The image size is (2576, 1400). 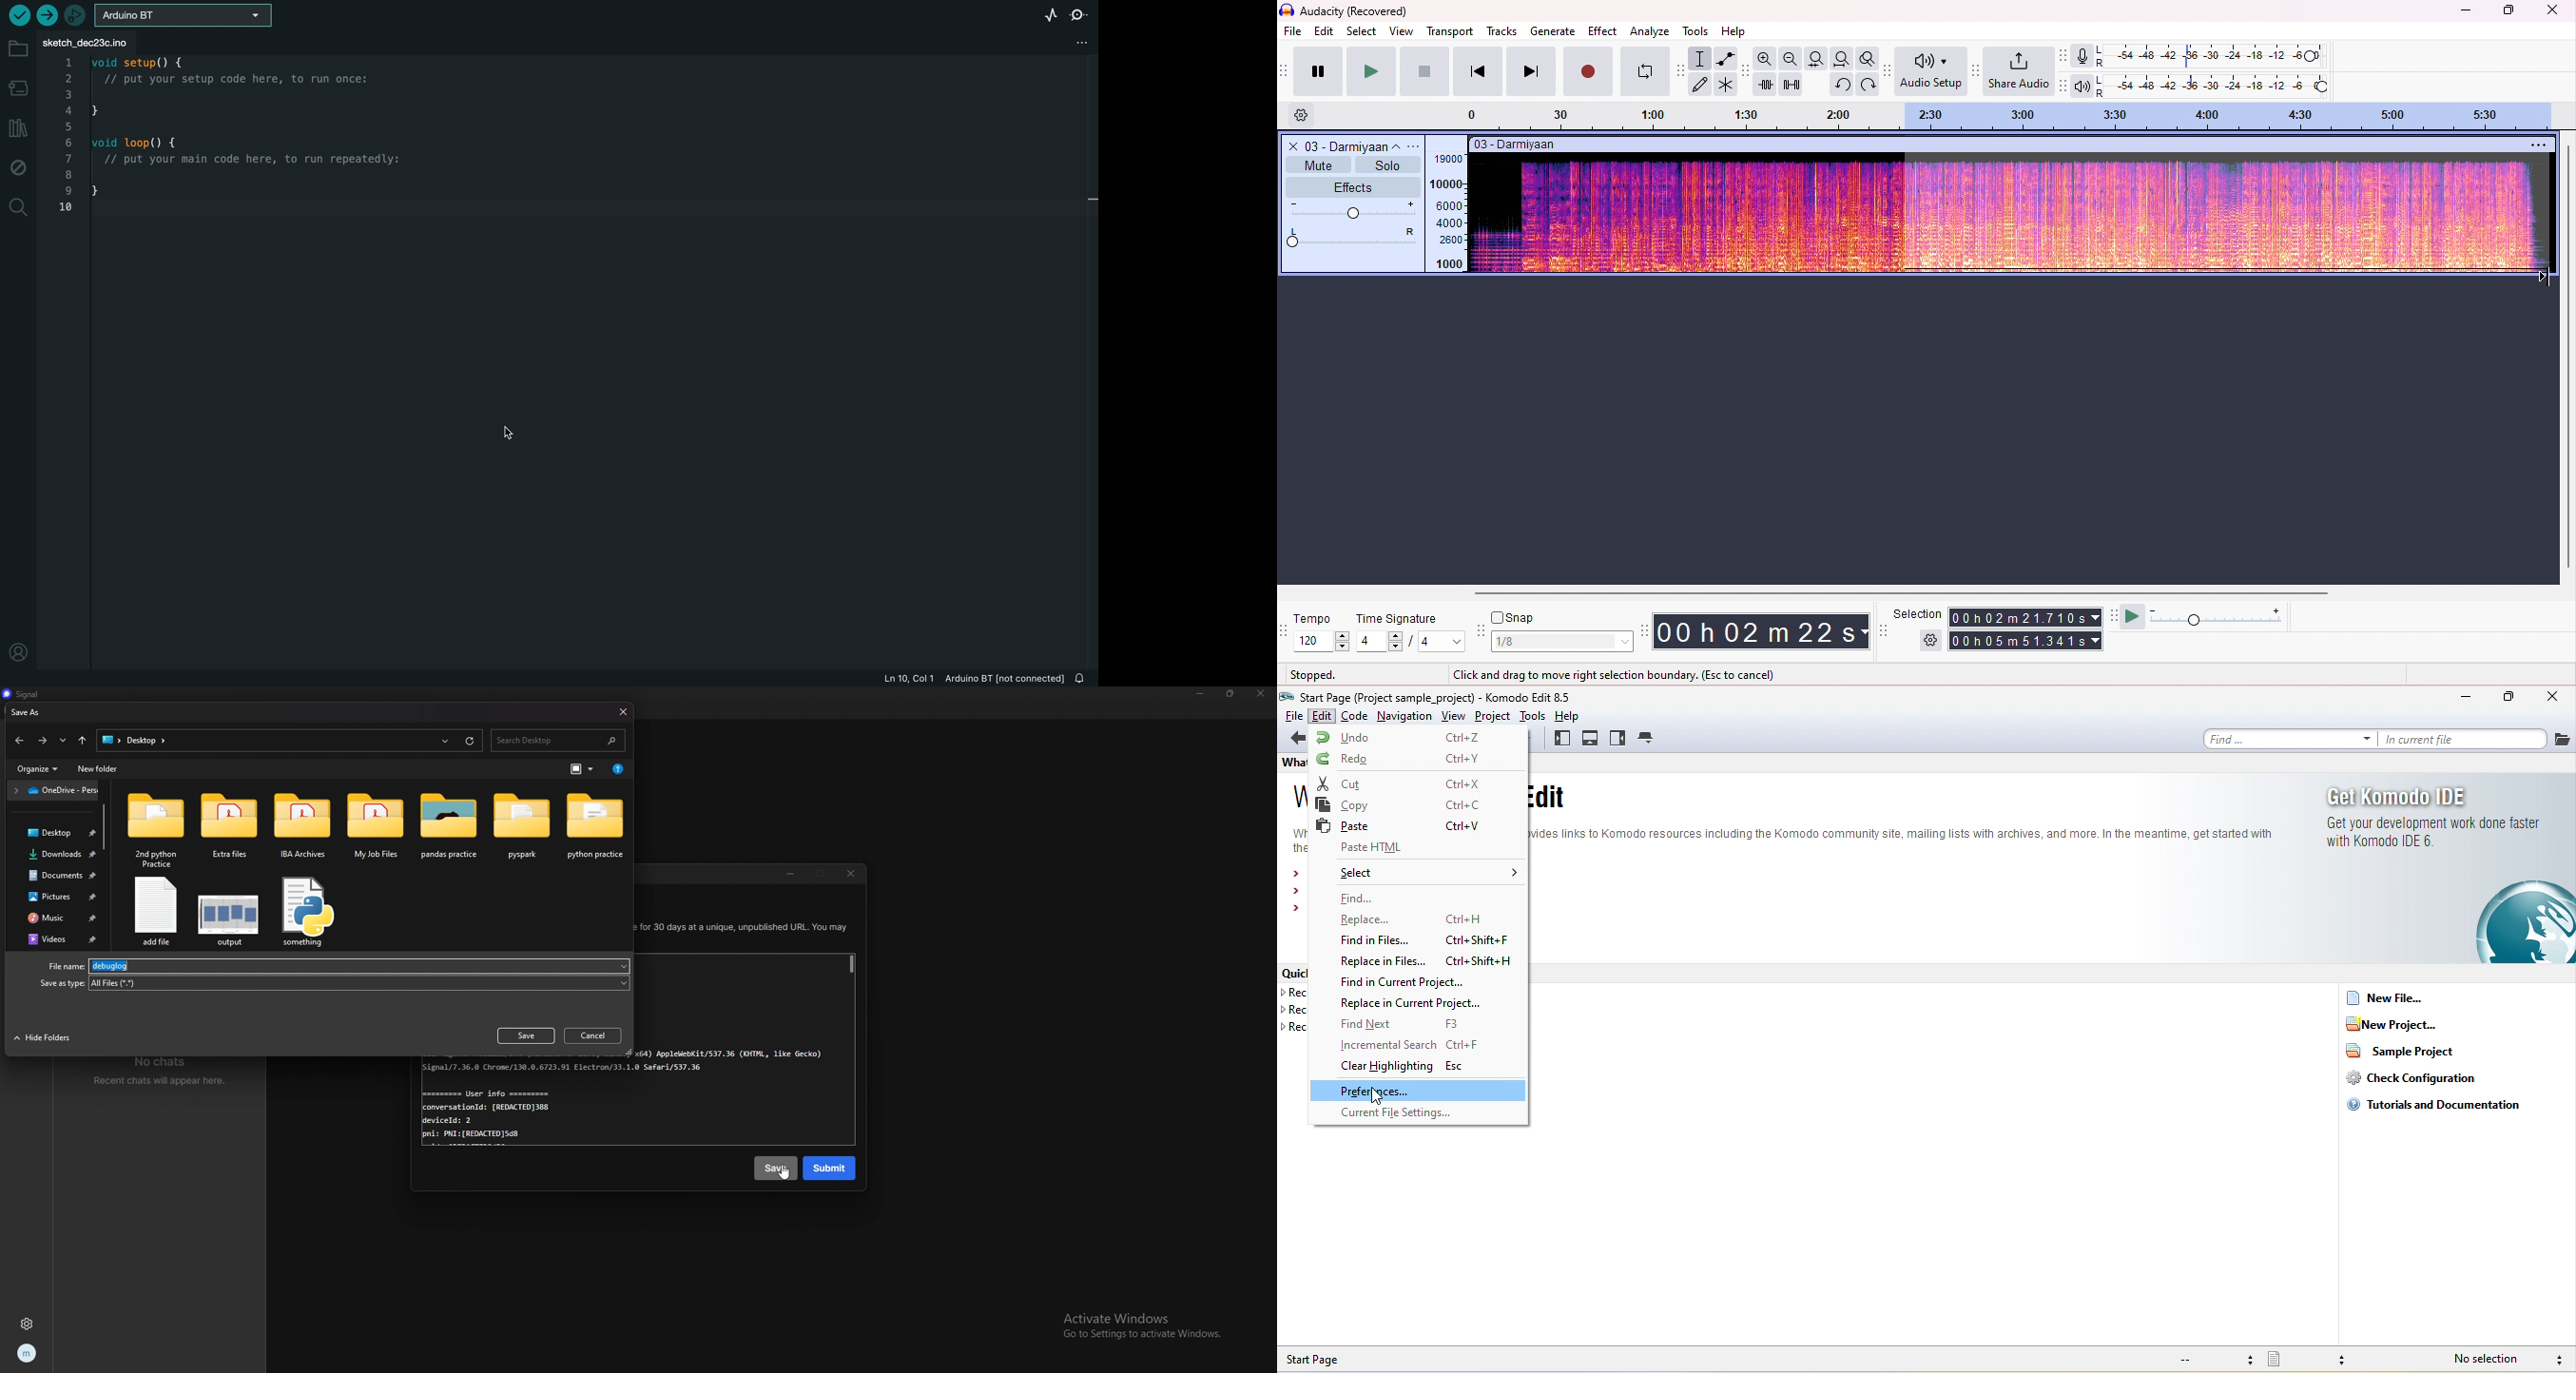 What do you see at coordinates (43, 740) in the screenshot?
I see `forward` at bounding box center [43, 740].